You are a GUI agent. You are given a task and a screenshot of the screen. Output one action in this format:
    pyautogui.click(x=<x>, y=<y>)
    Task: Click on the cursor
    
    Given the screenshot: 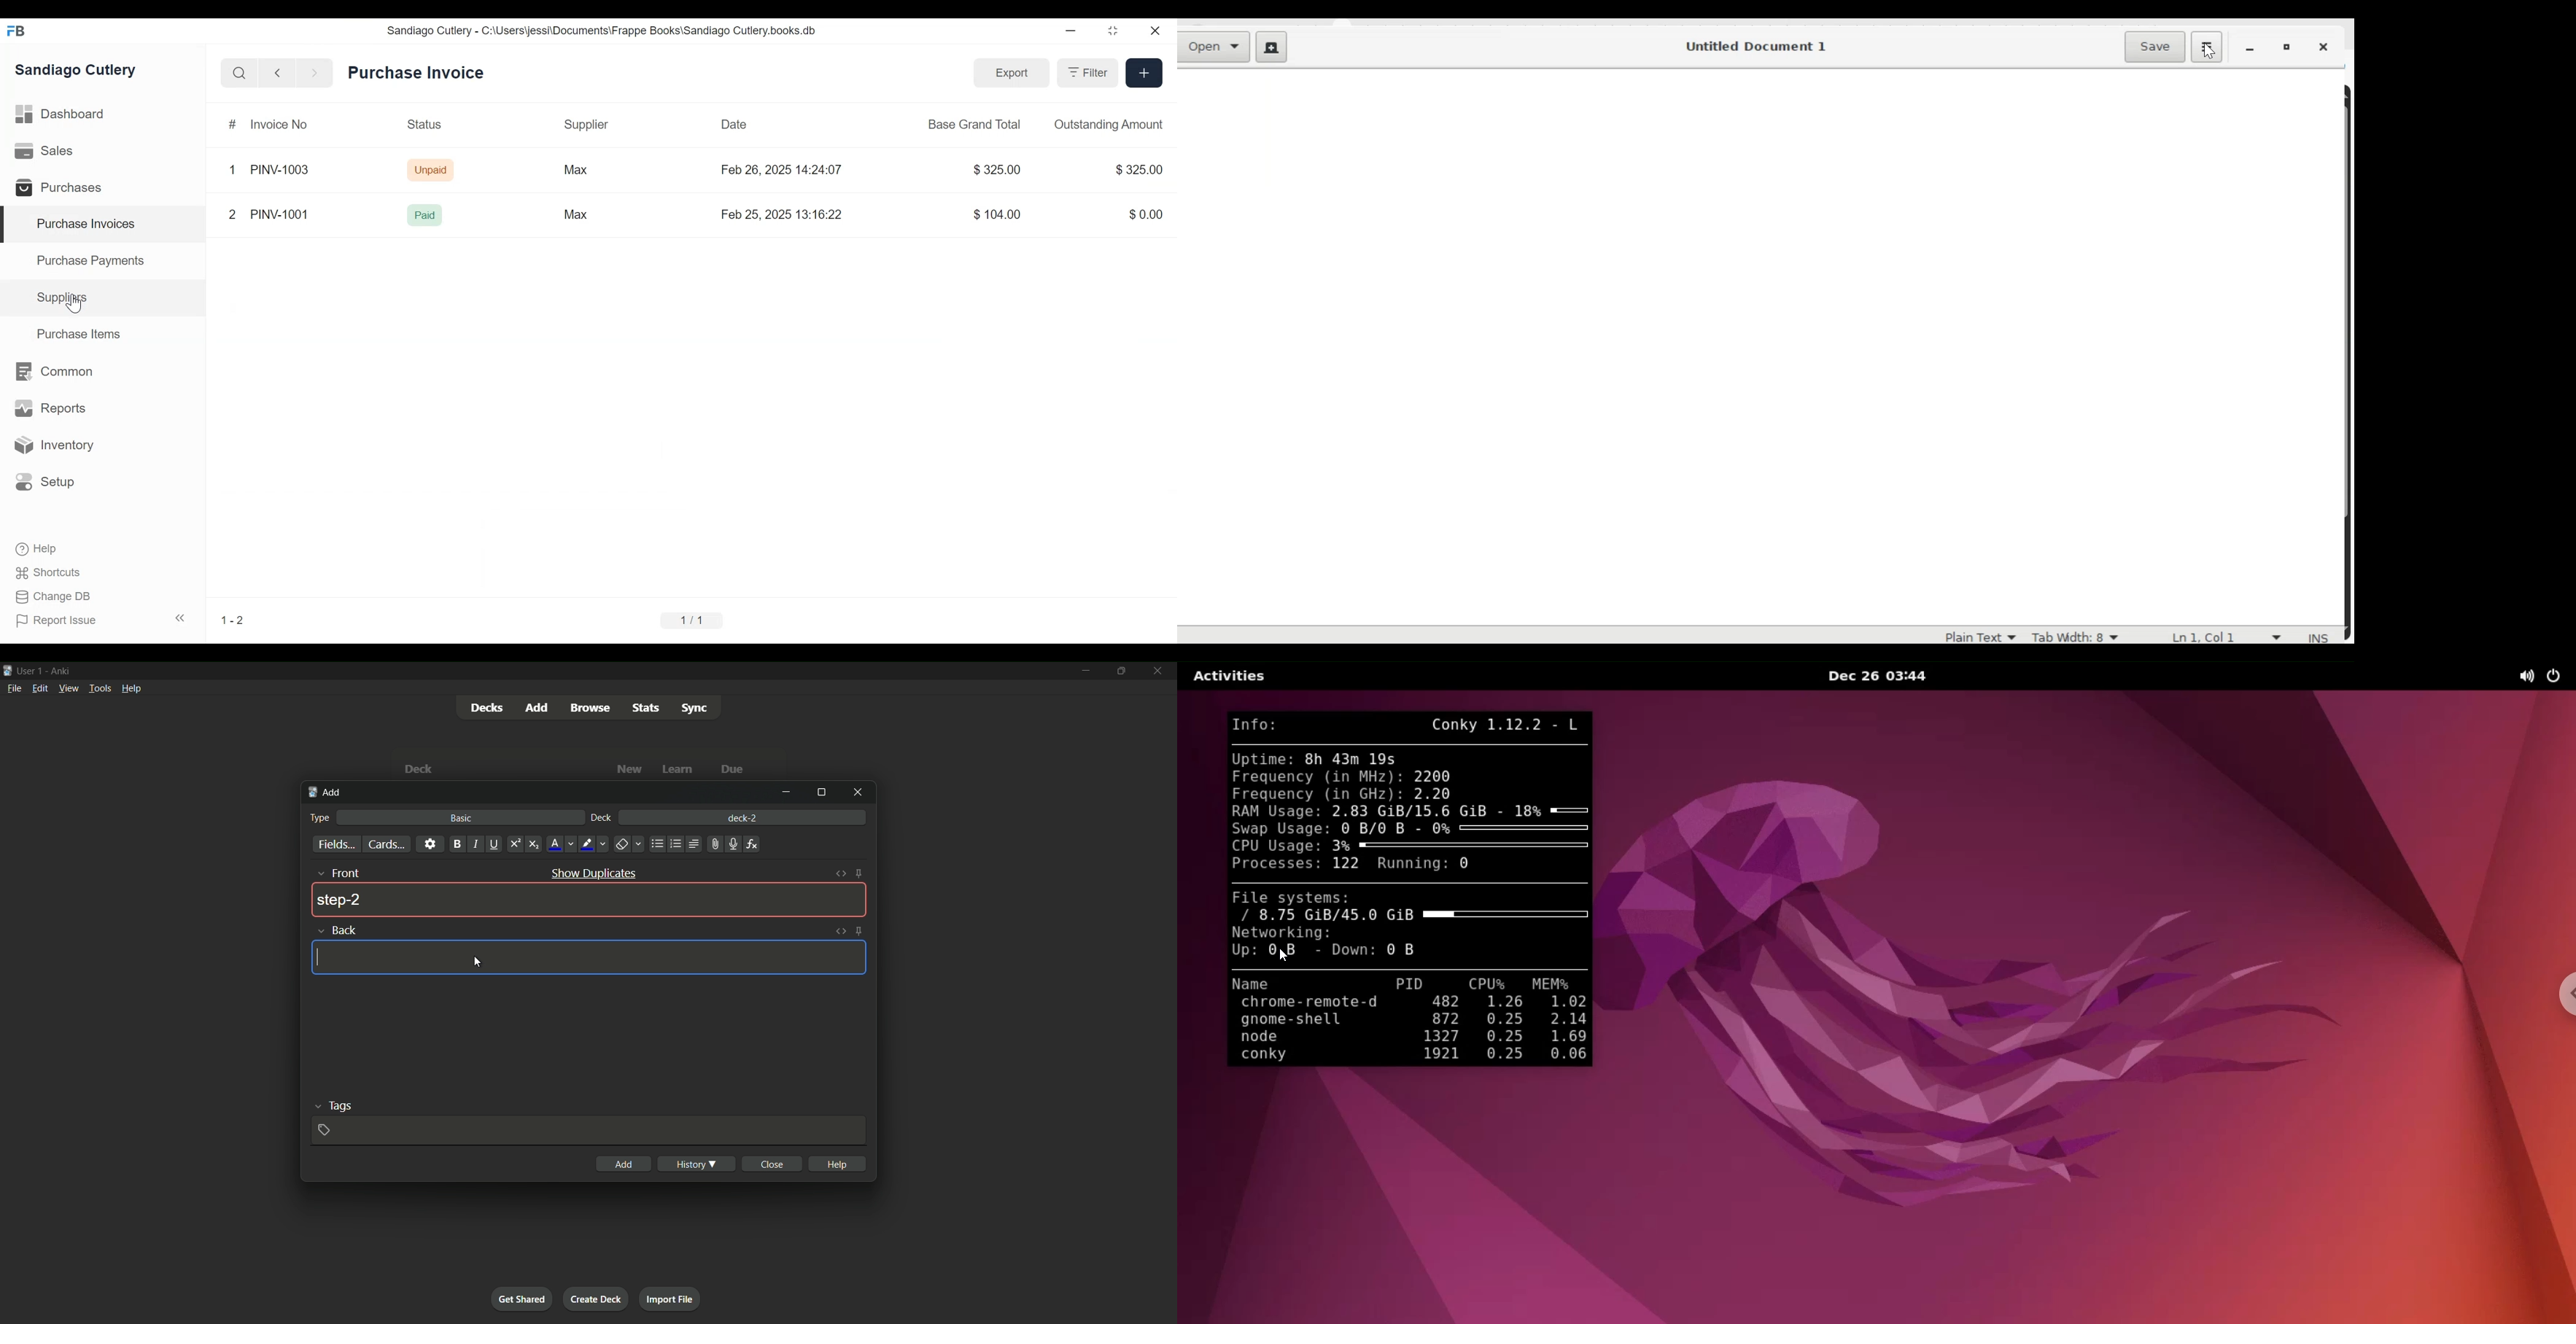 What is the action you would take?
    pyautogui.click(x=76, y=305)
    